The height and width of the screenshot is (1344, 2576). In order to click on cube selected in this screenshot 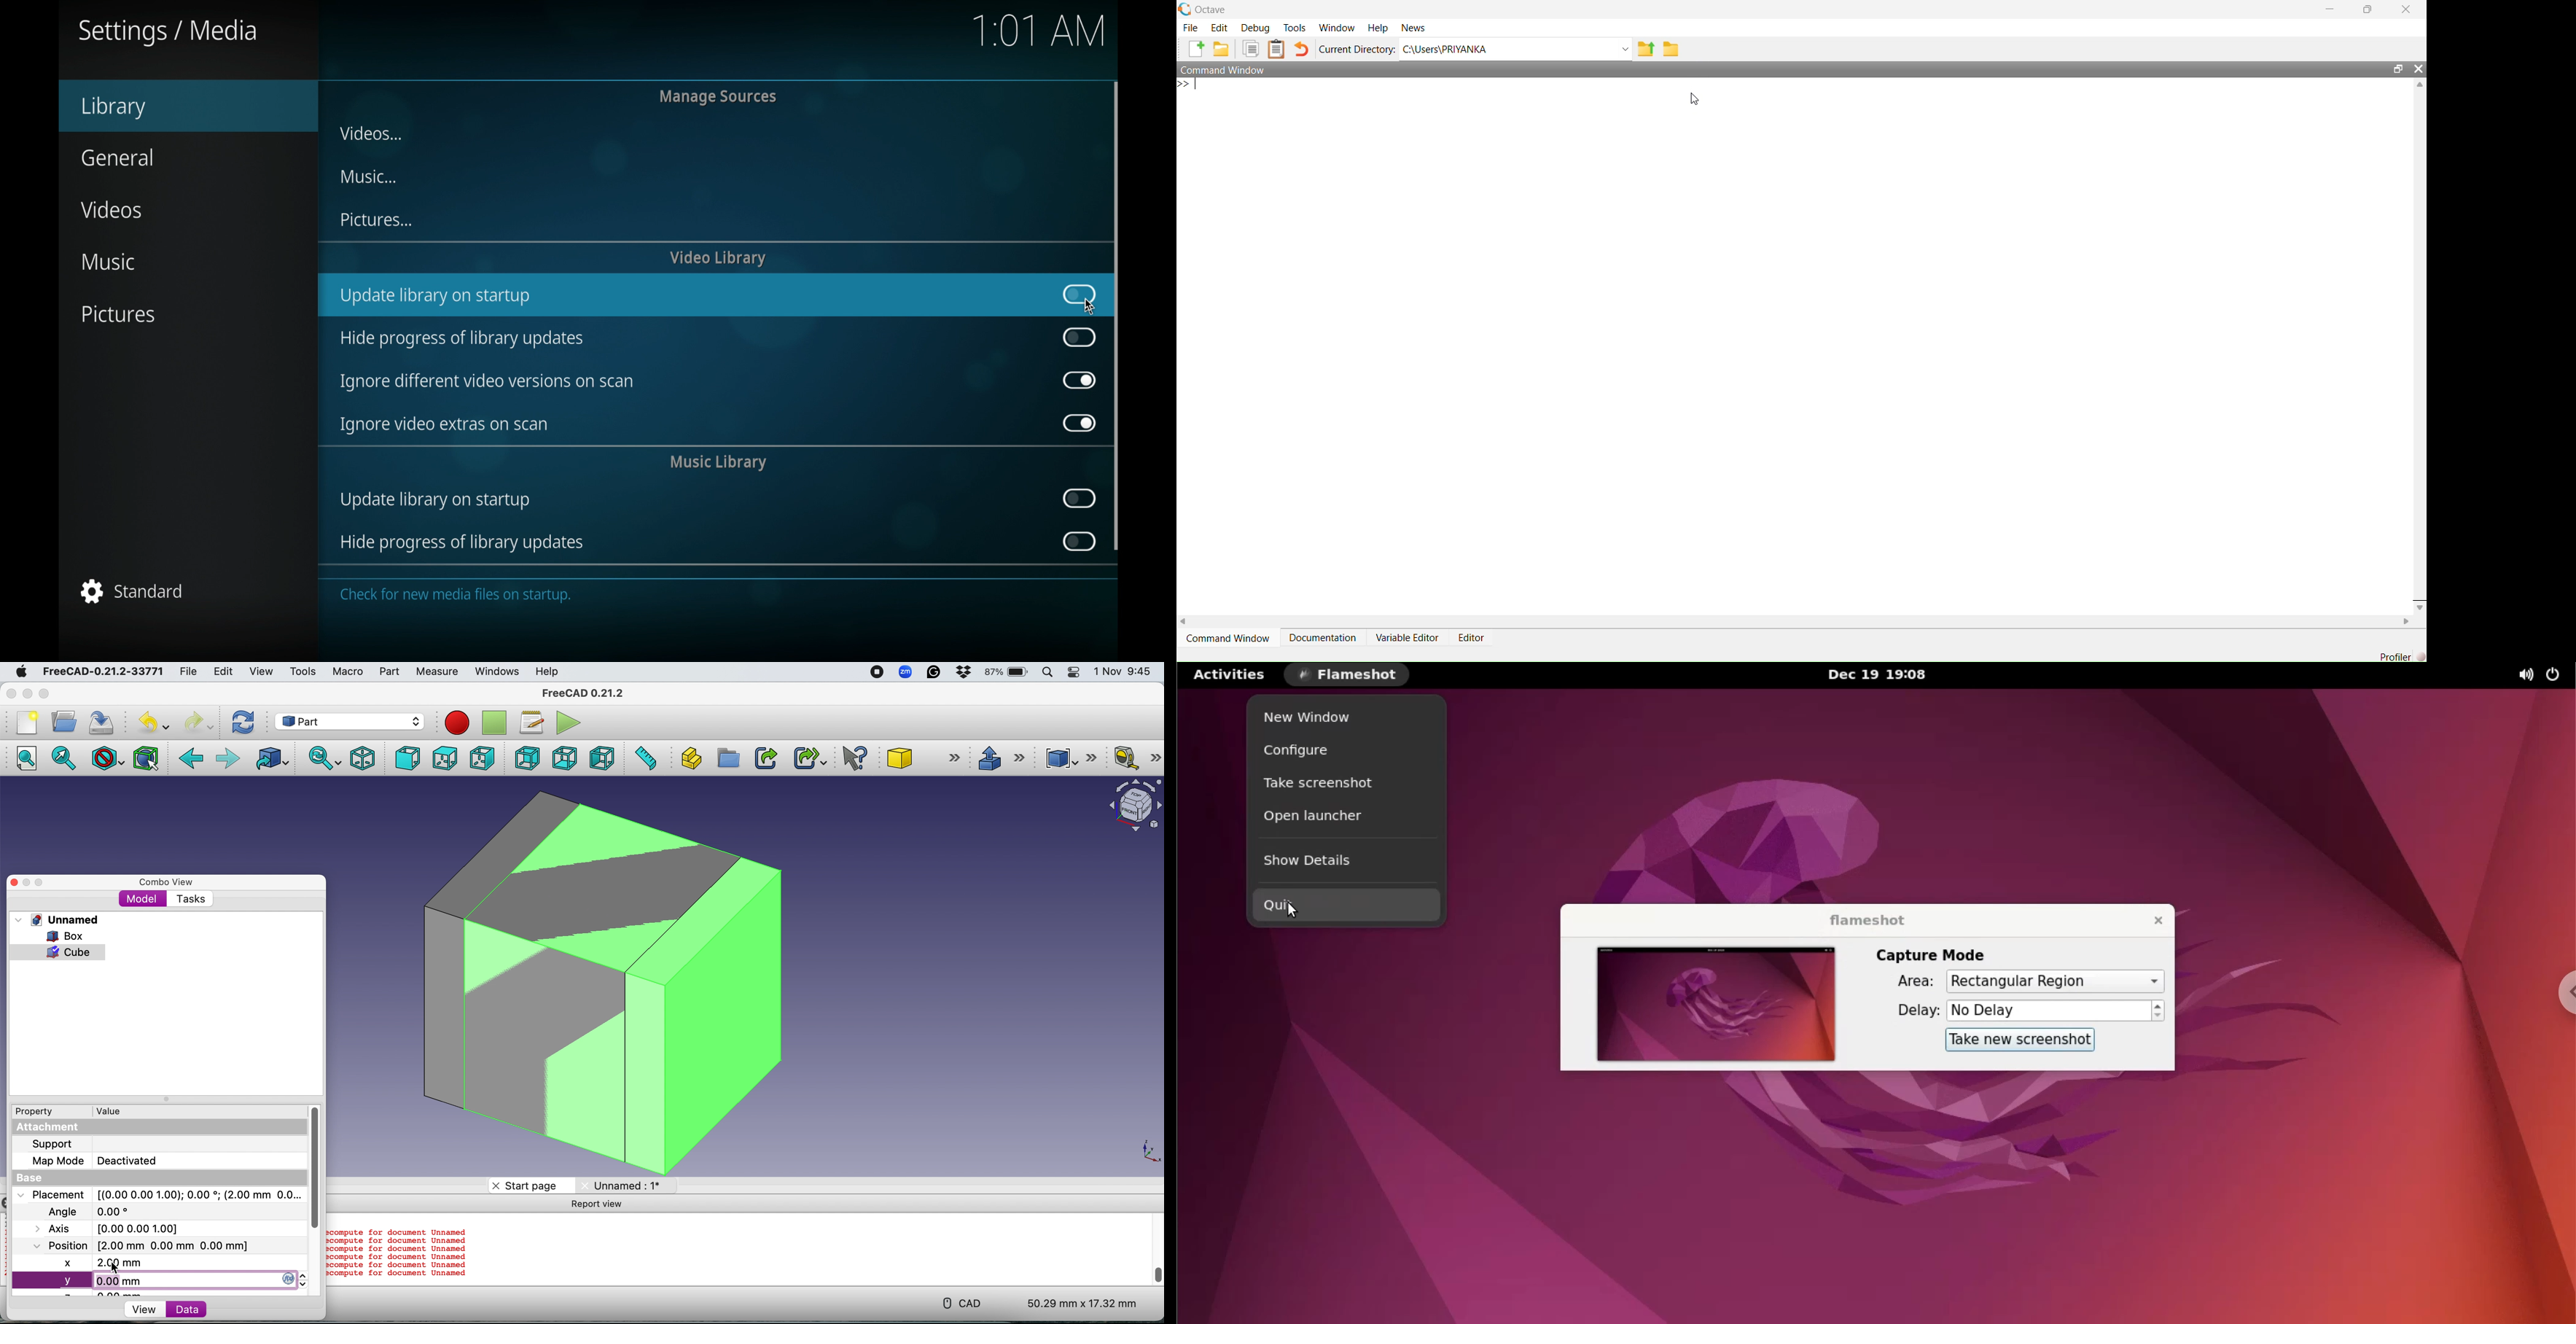, I will do `click(62, 953)`.